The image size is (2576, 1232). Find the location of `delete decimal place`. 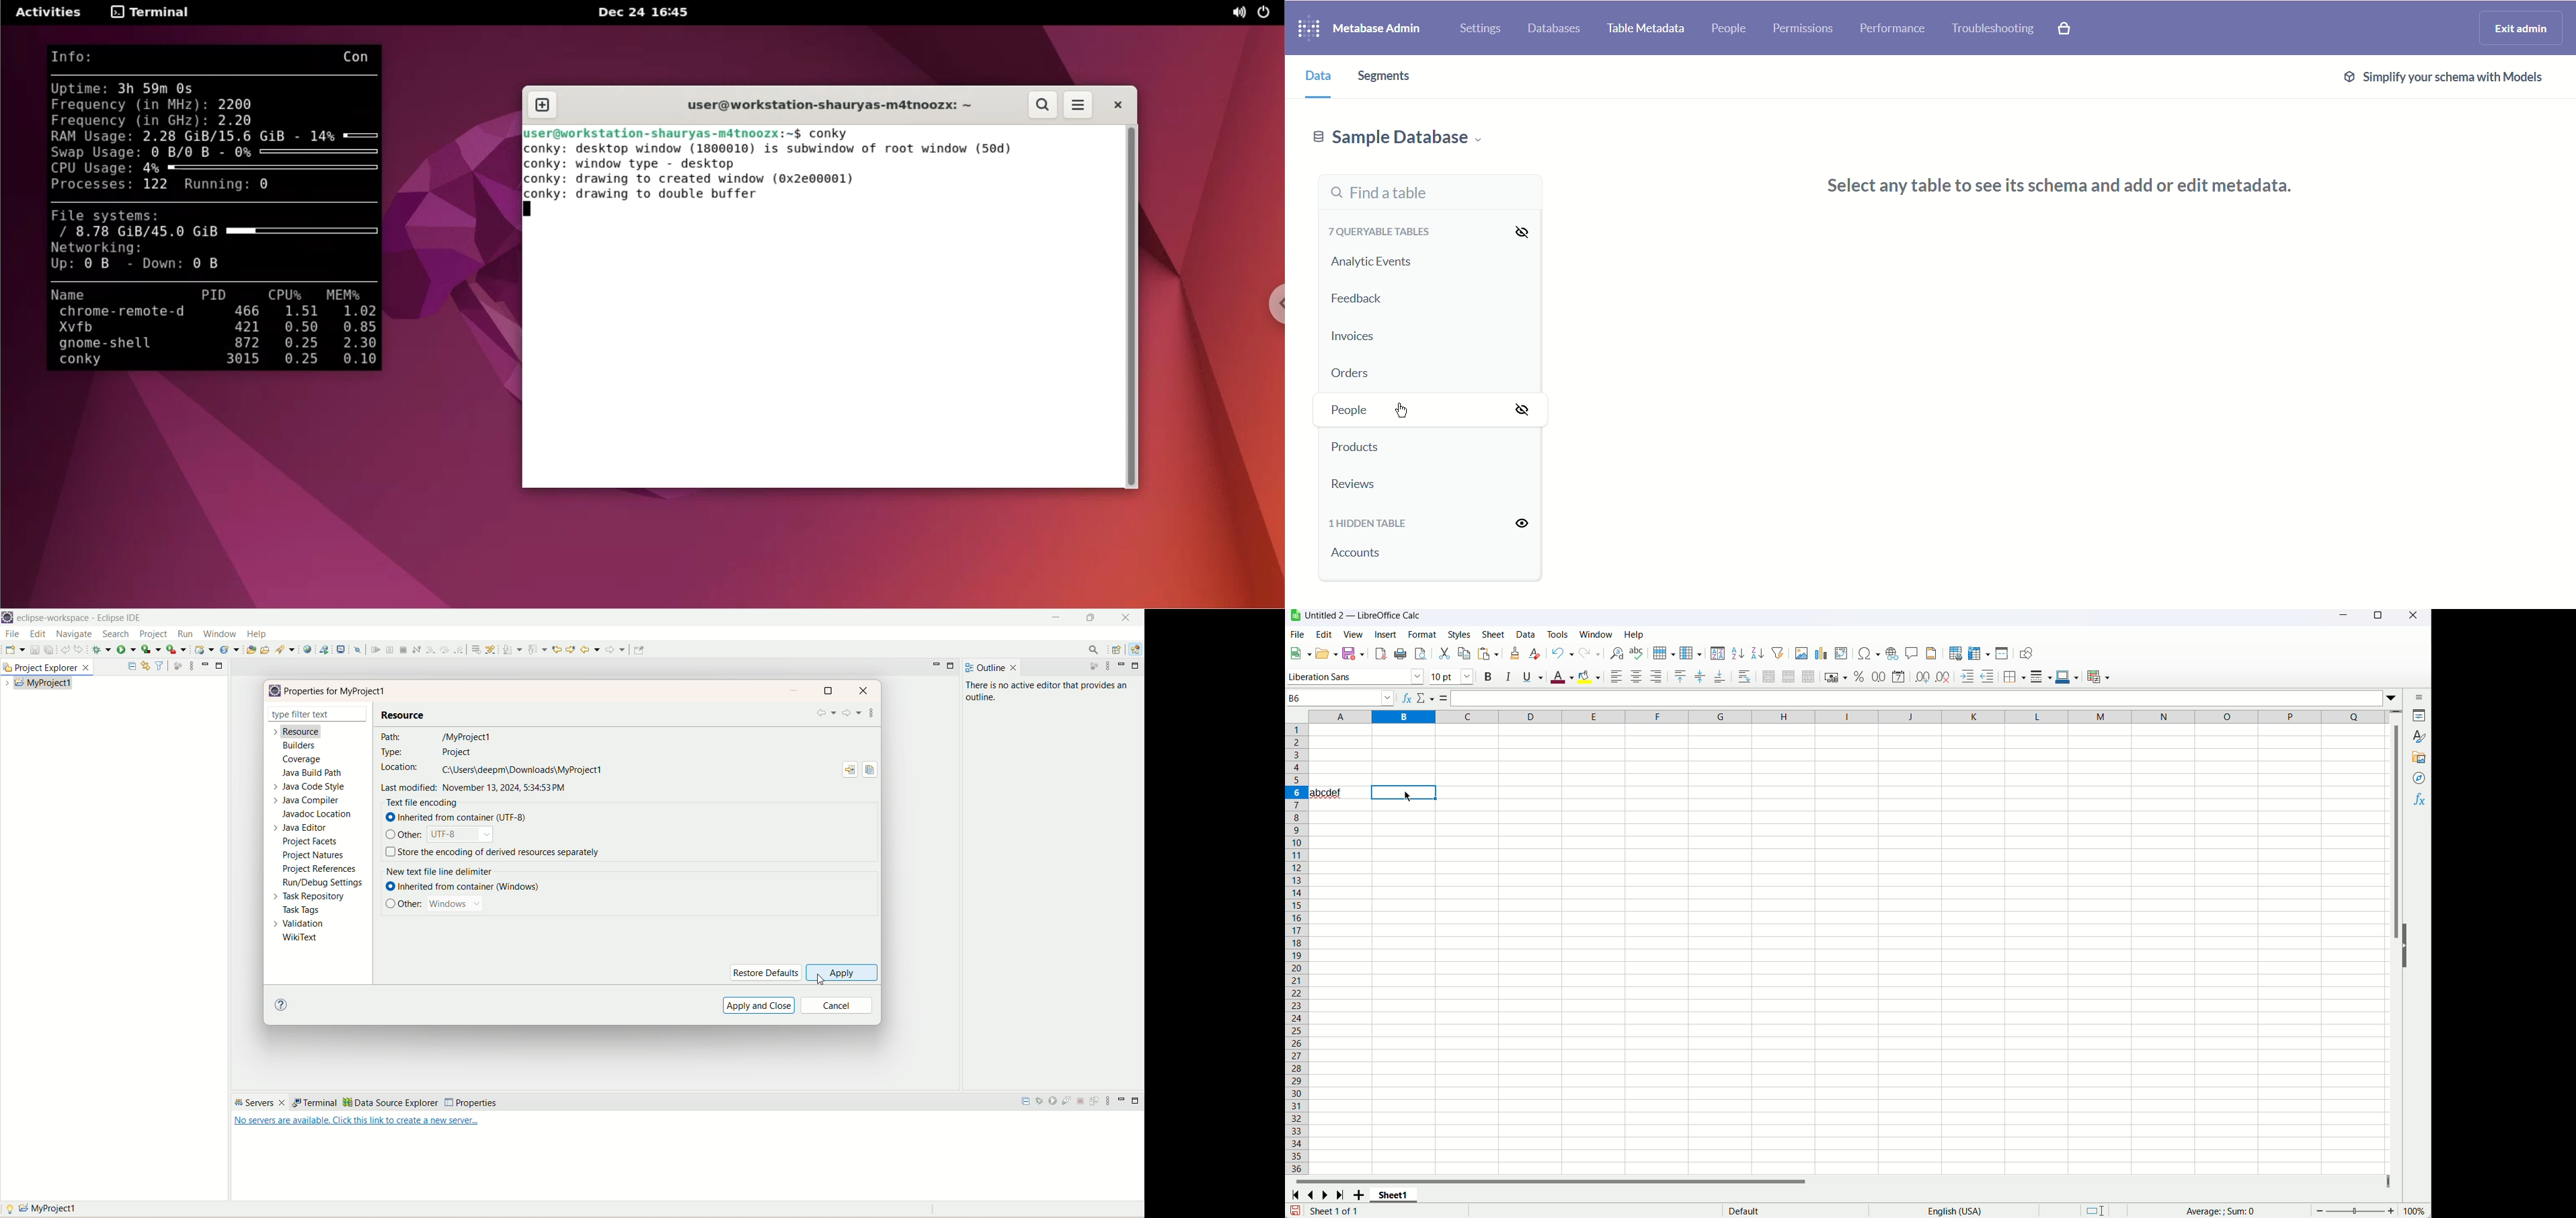

delete decimal place is located at coordinates (1943, 678).